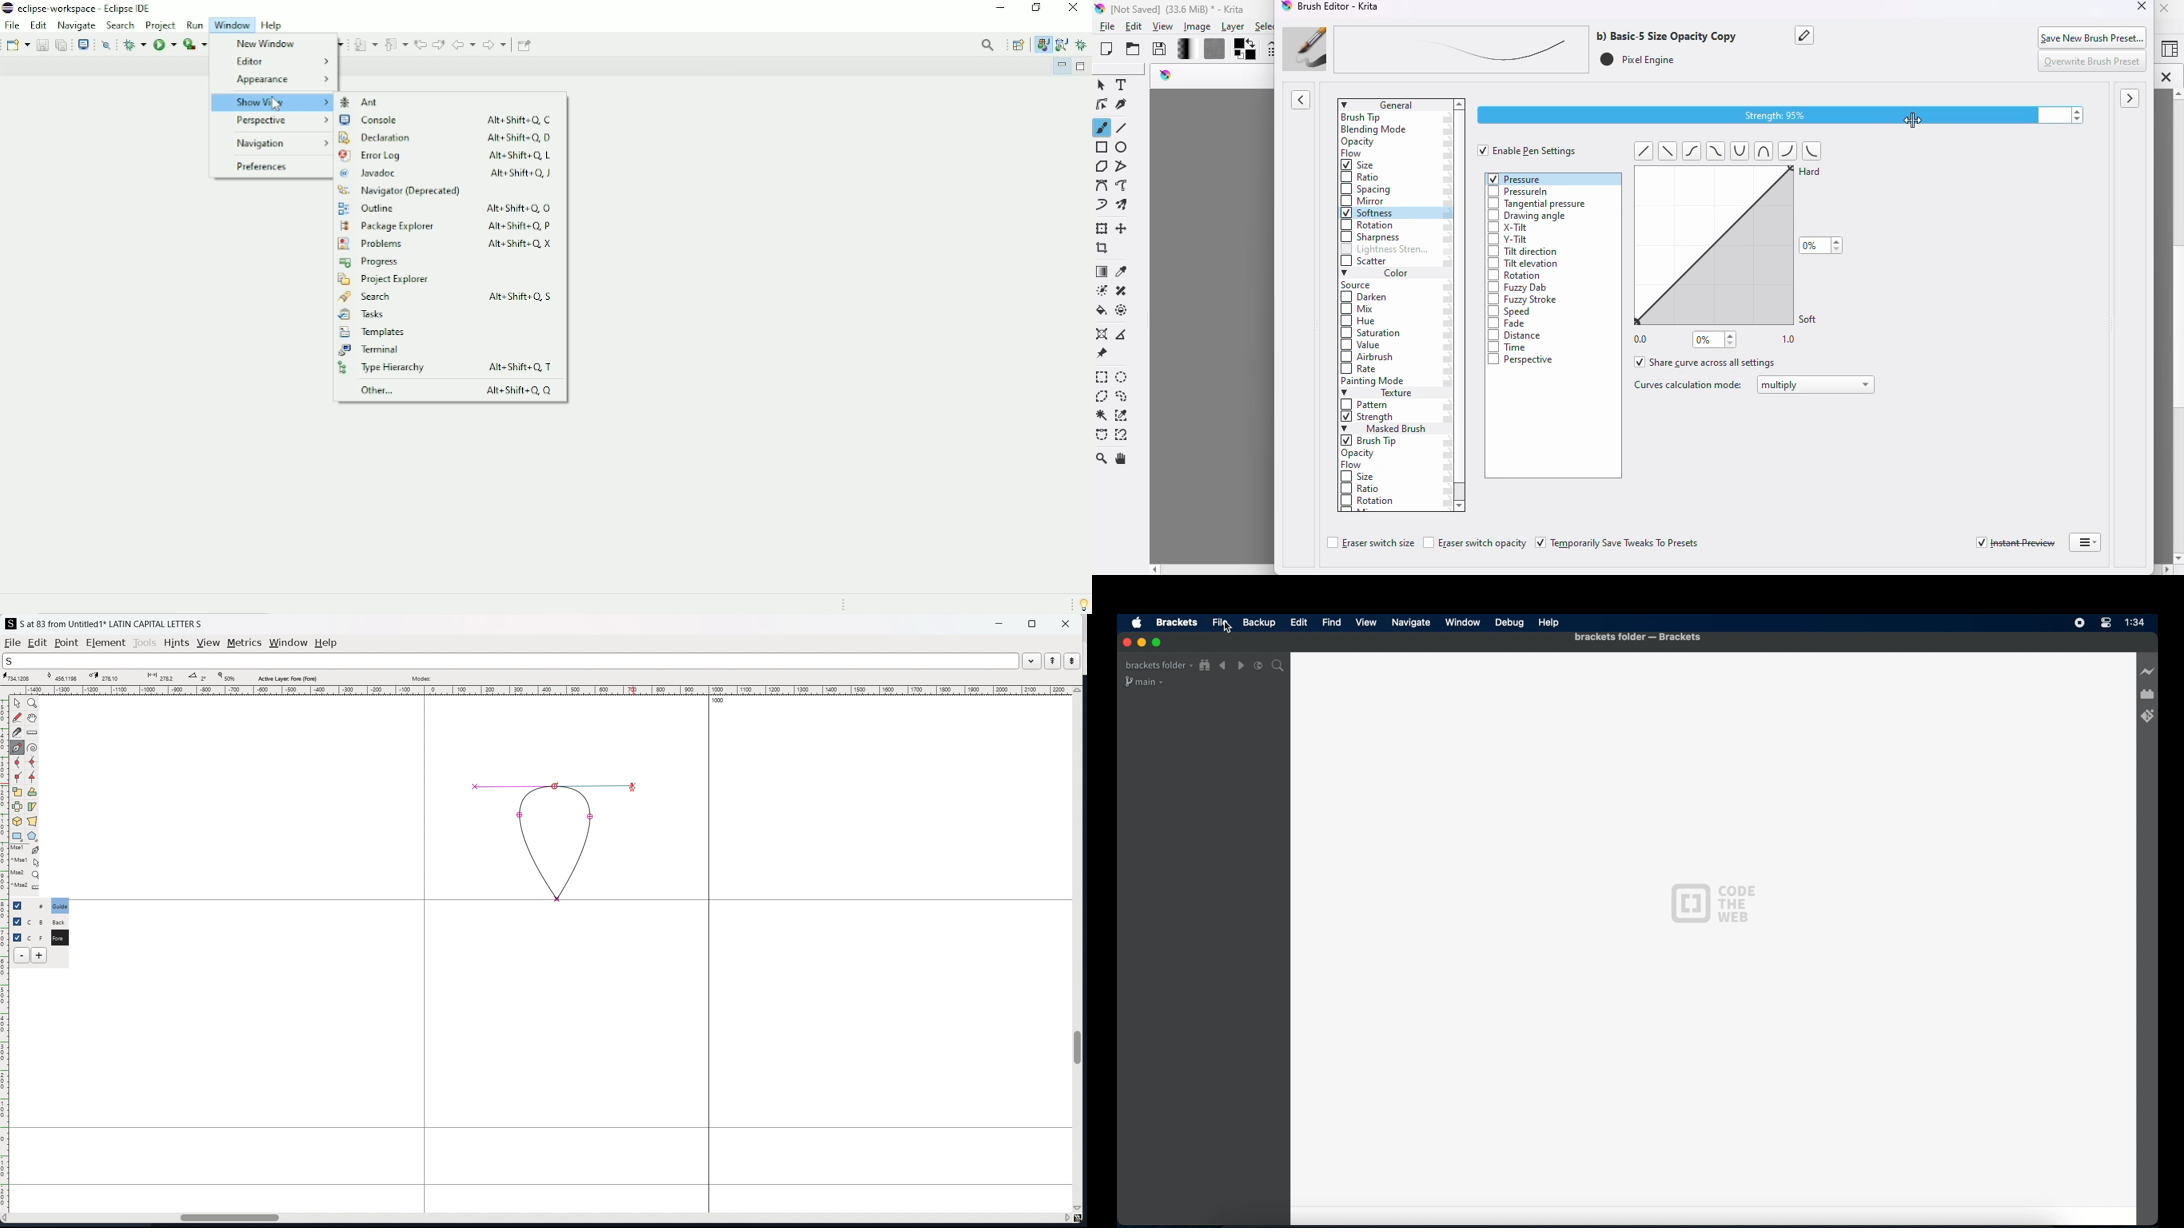 Image resolution: width=2184 pixels, height=1232 pixels. What do you see at coordinates (1122, 416) in the screenshot?
I see `similar color selection tool` at bounding box center [1122, 416].